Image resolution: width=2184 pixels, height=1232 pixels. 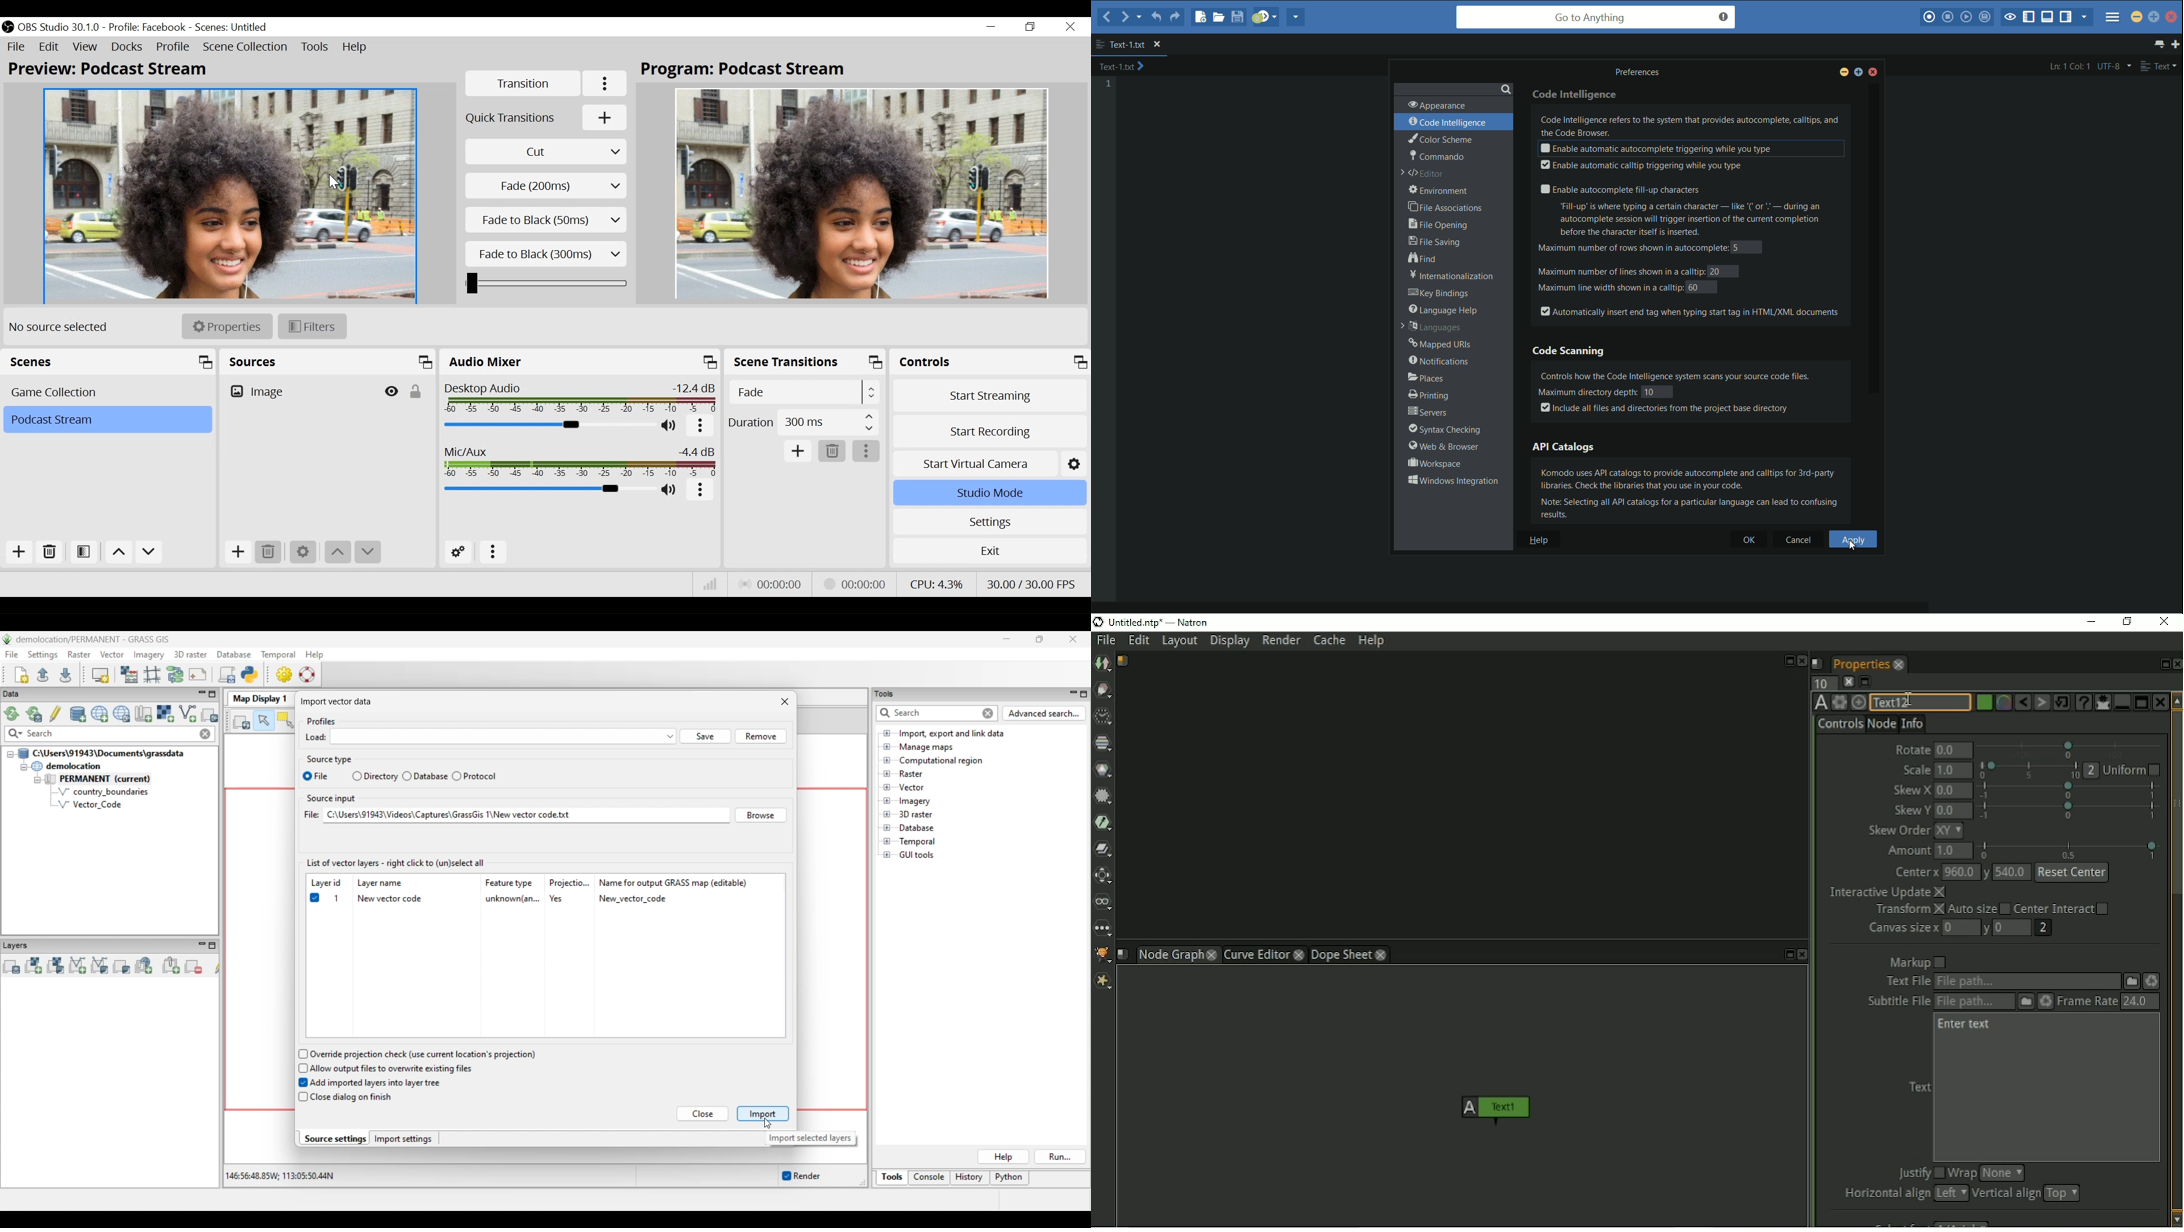 I want to click on Mic/Aux, so click(x=580, y=461).